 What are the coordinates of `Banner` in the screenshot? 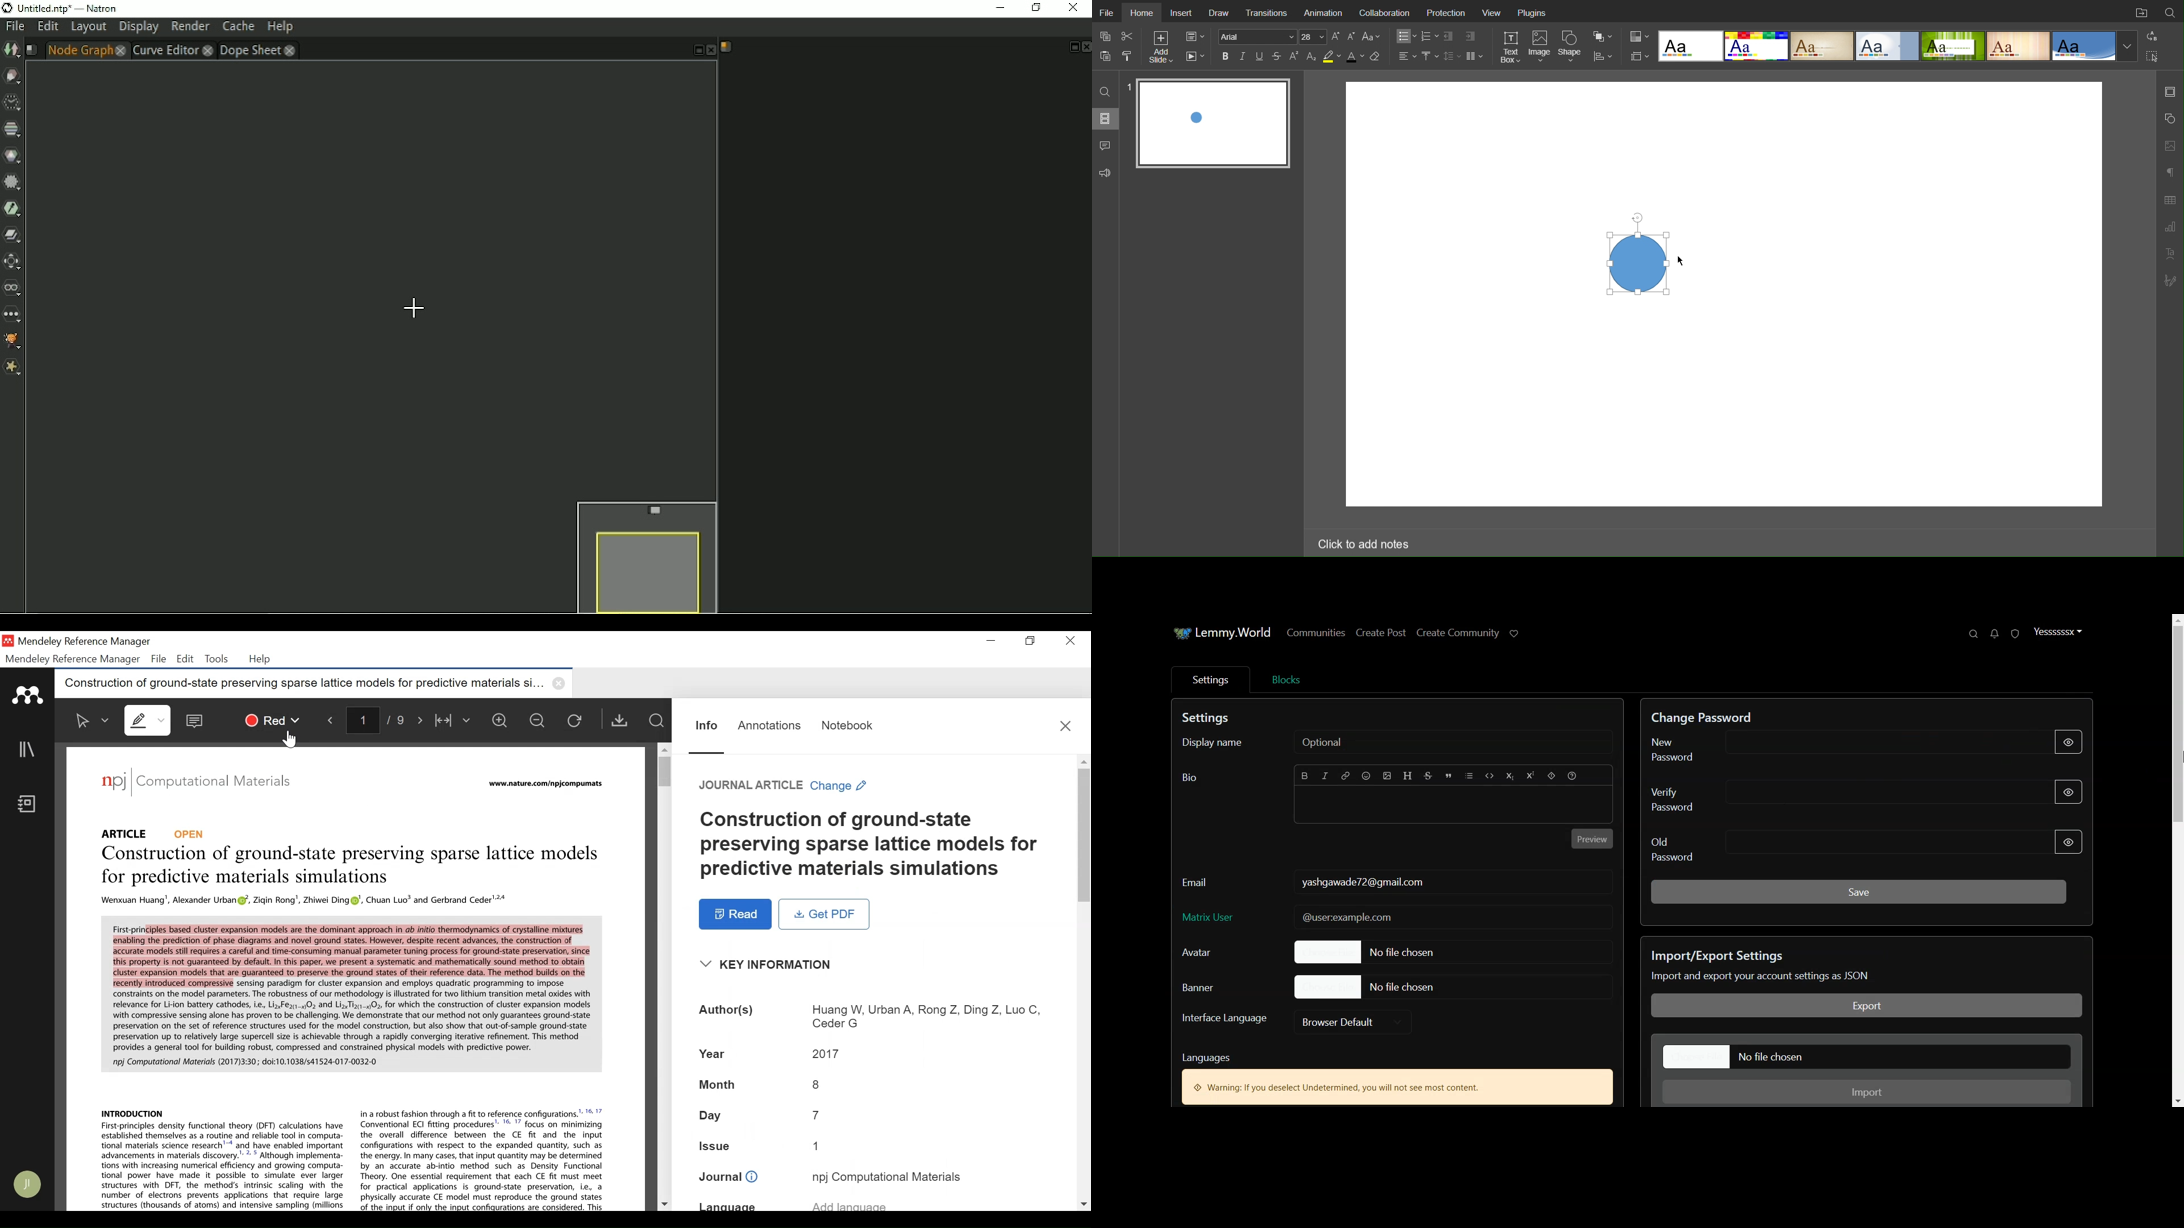 It's located at (1206, 987).